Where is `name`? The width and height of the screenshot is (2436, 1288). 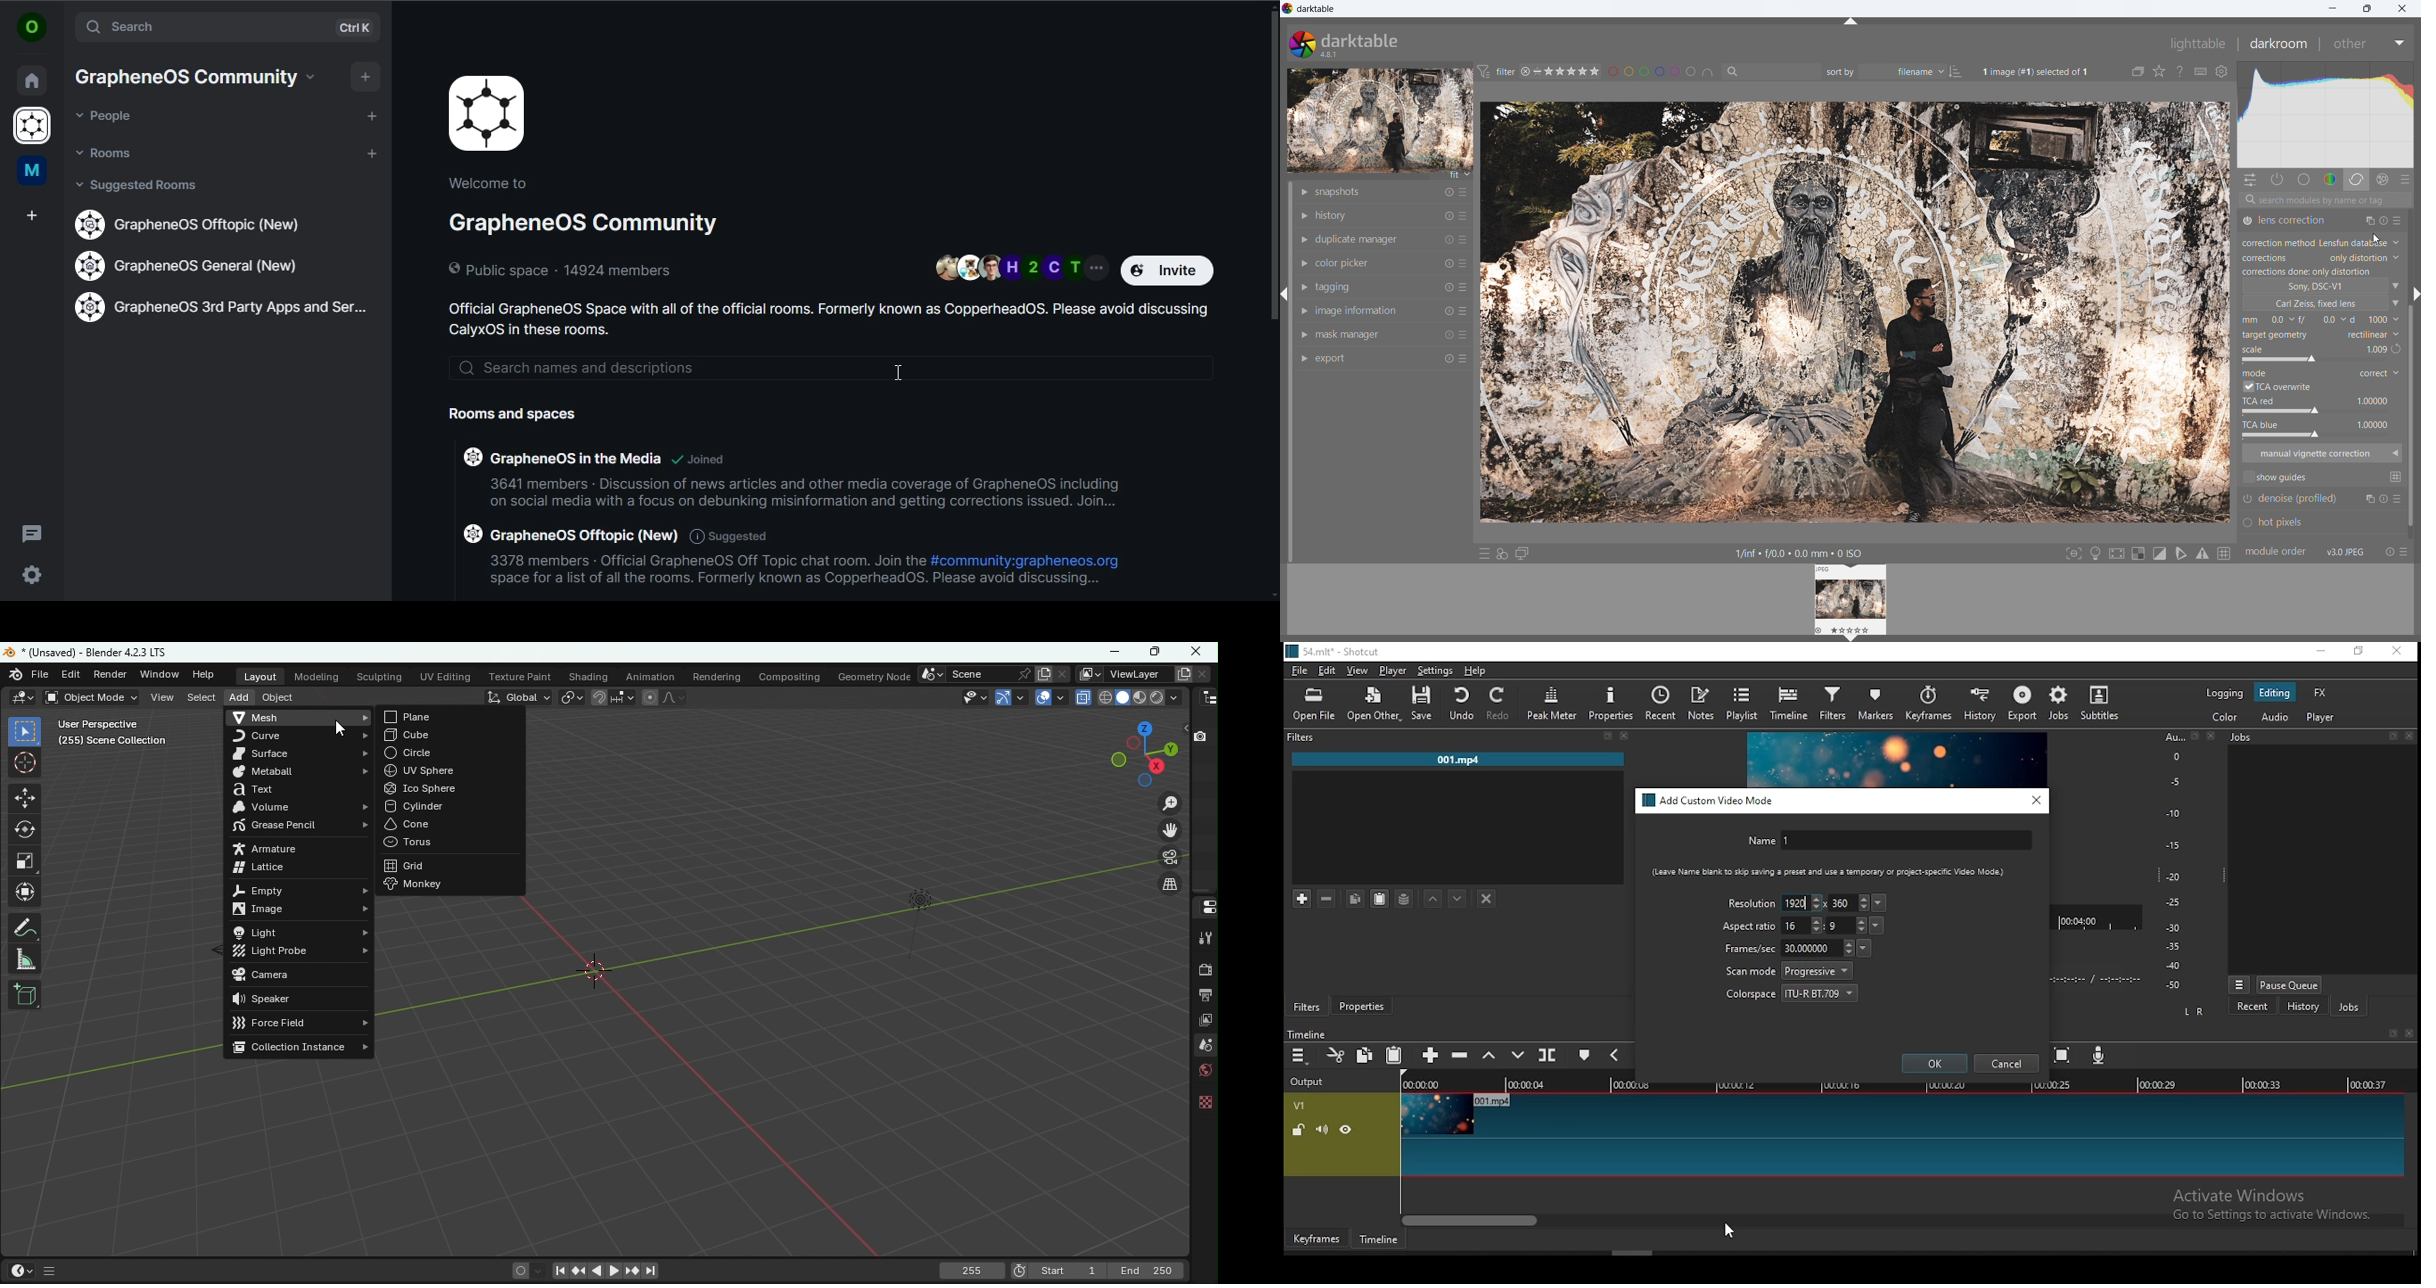 name is located at coordinates (1887, 842).